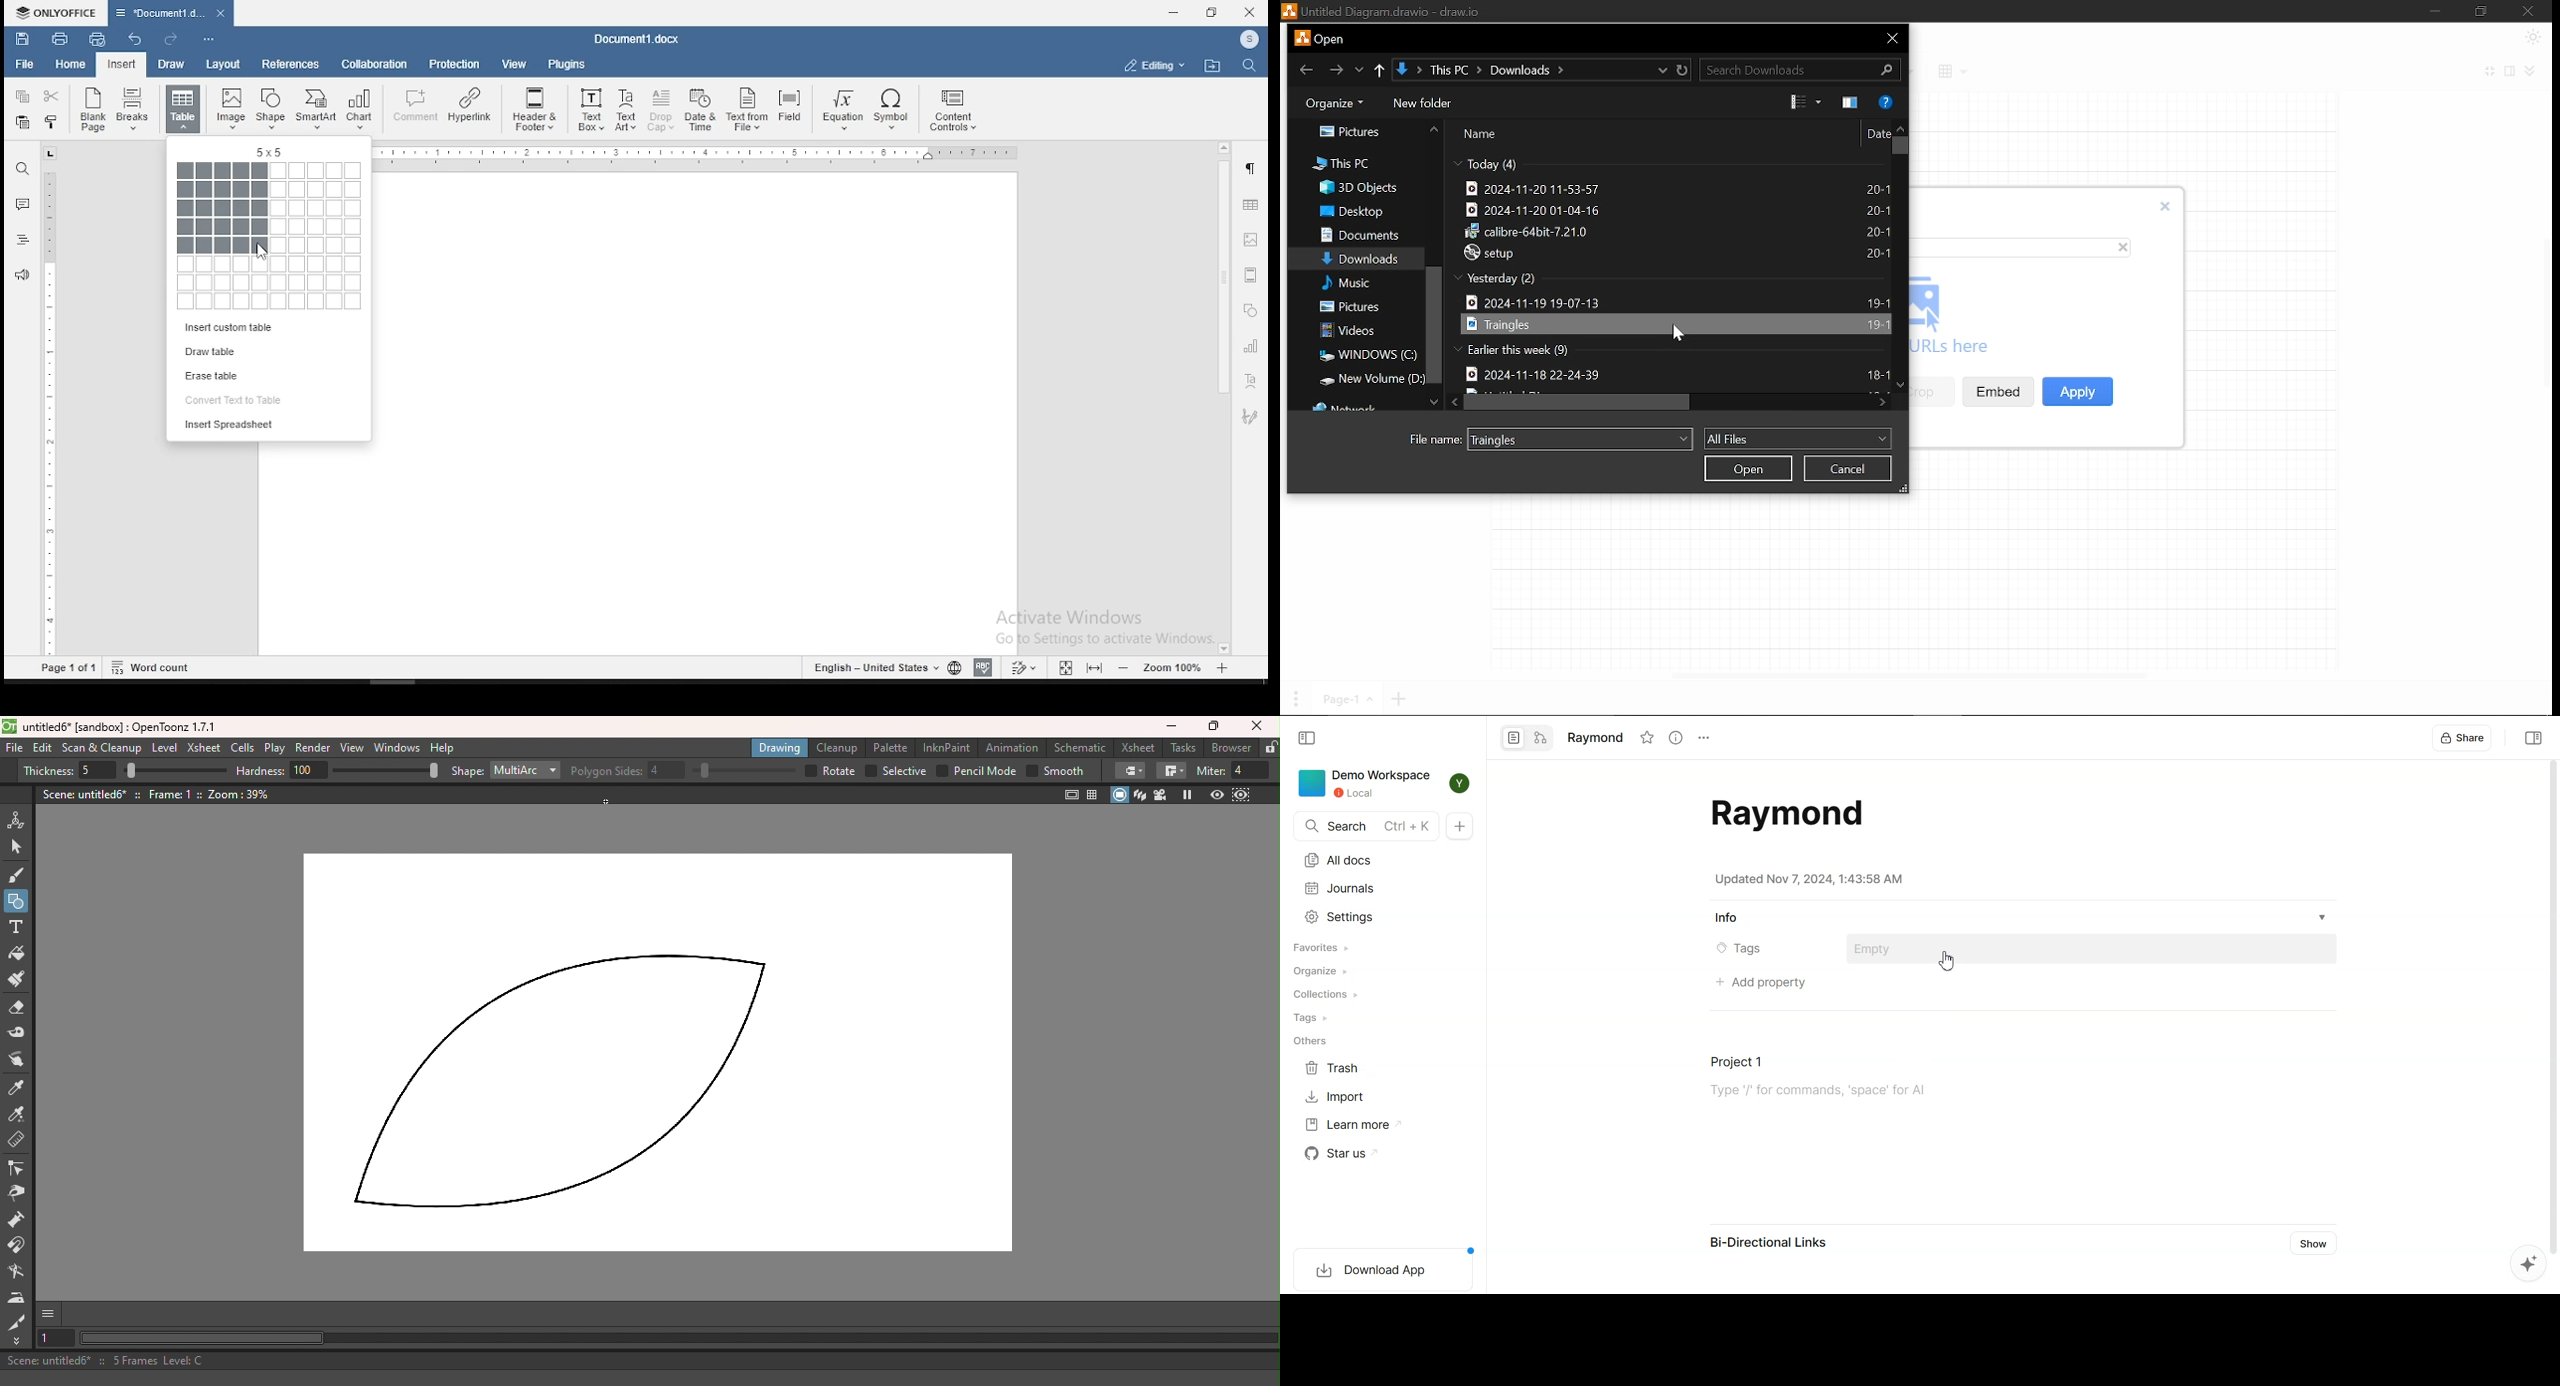  Describe the element at coordinates (23, 167) in the screenshot. I see `find` at that location.